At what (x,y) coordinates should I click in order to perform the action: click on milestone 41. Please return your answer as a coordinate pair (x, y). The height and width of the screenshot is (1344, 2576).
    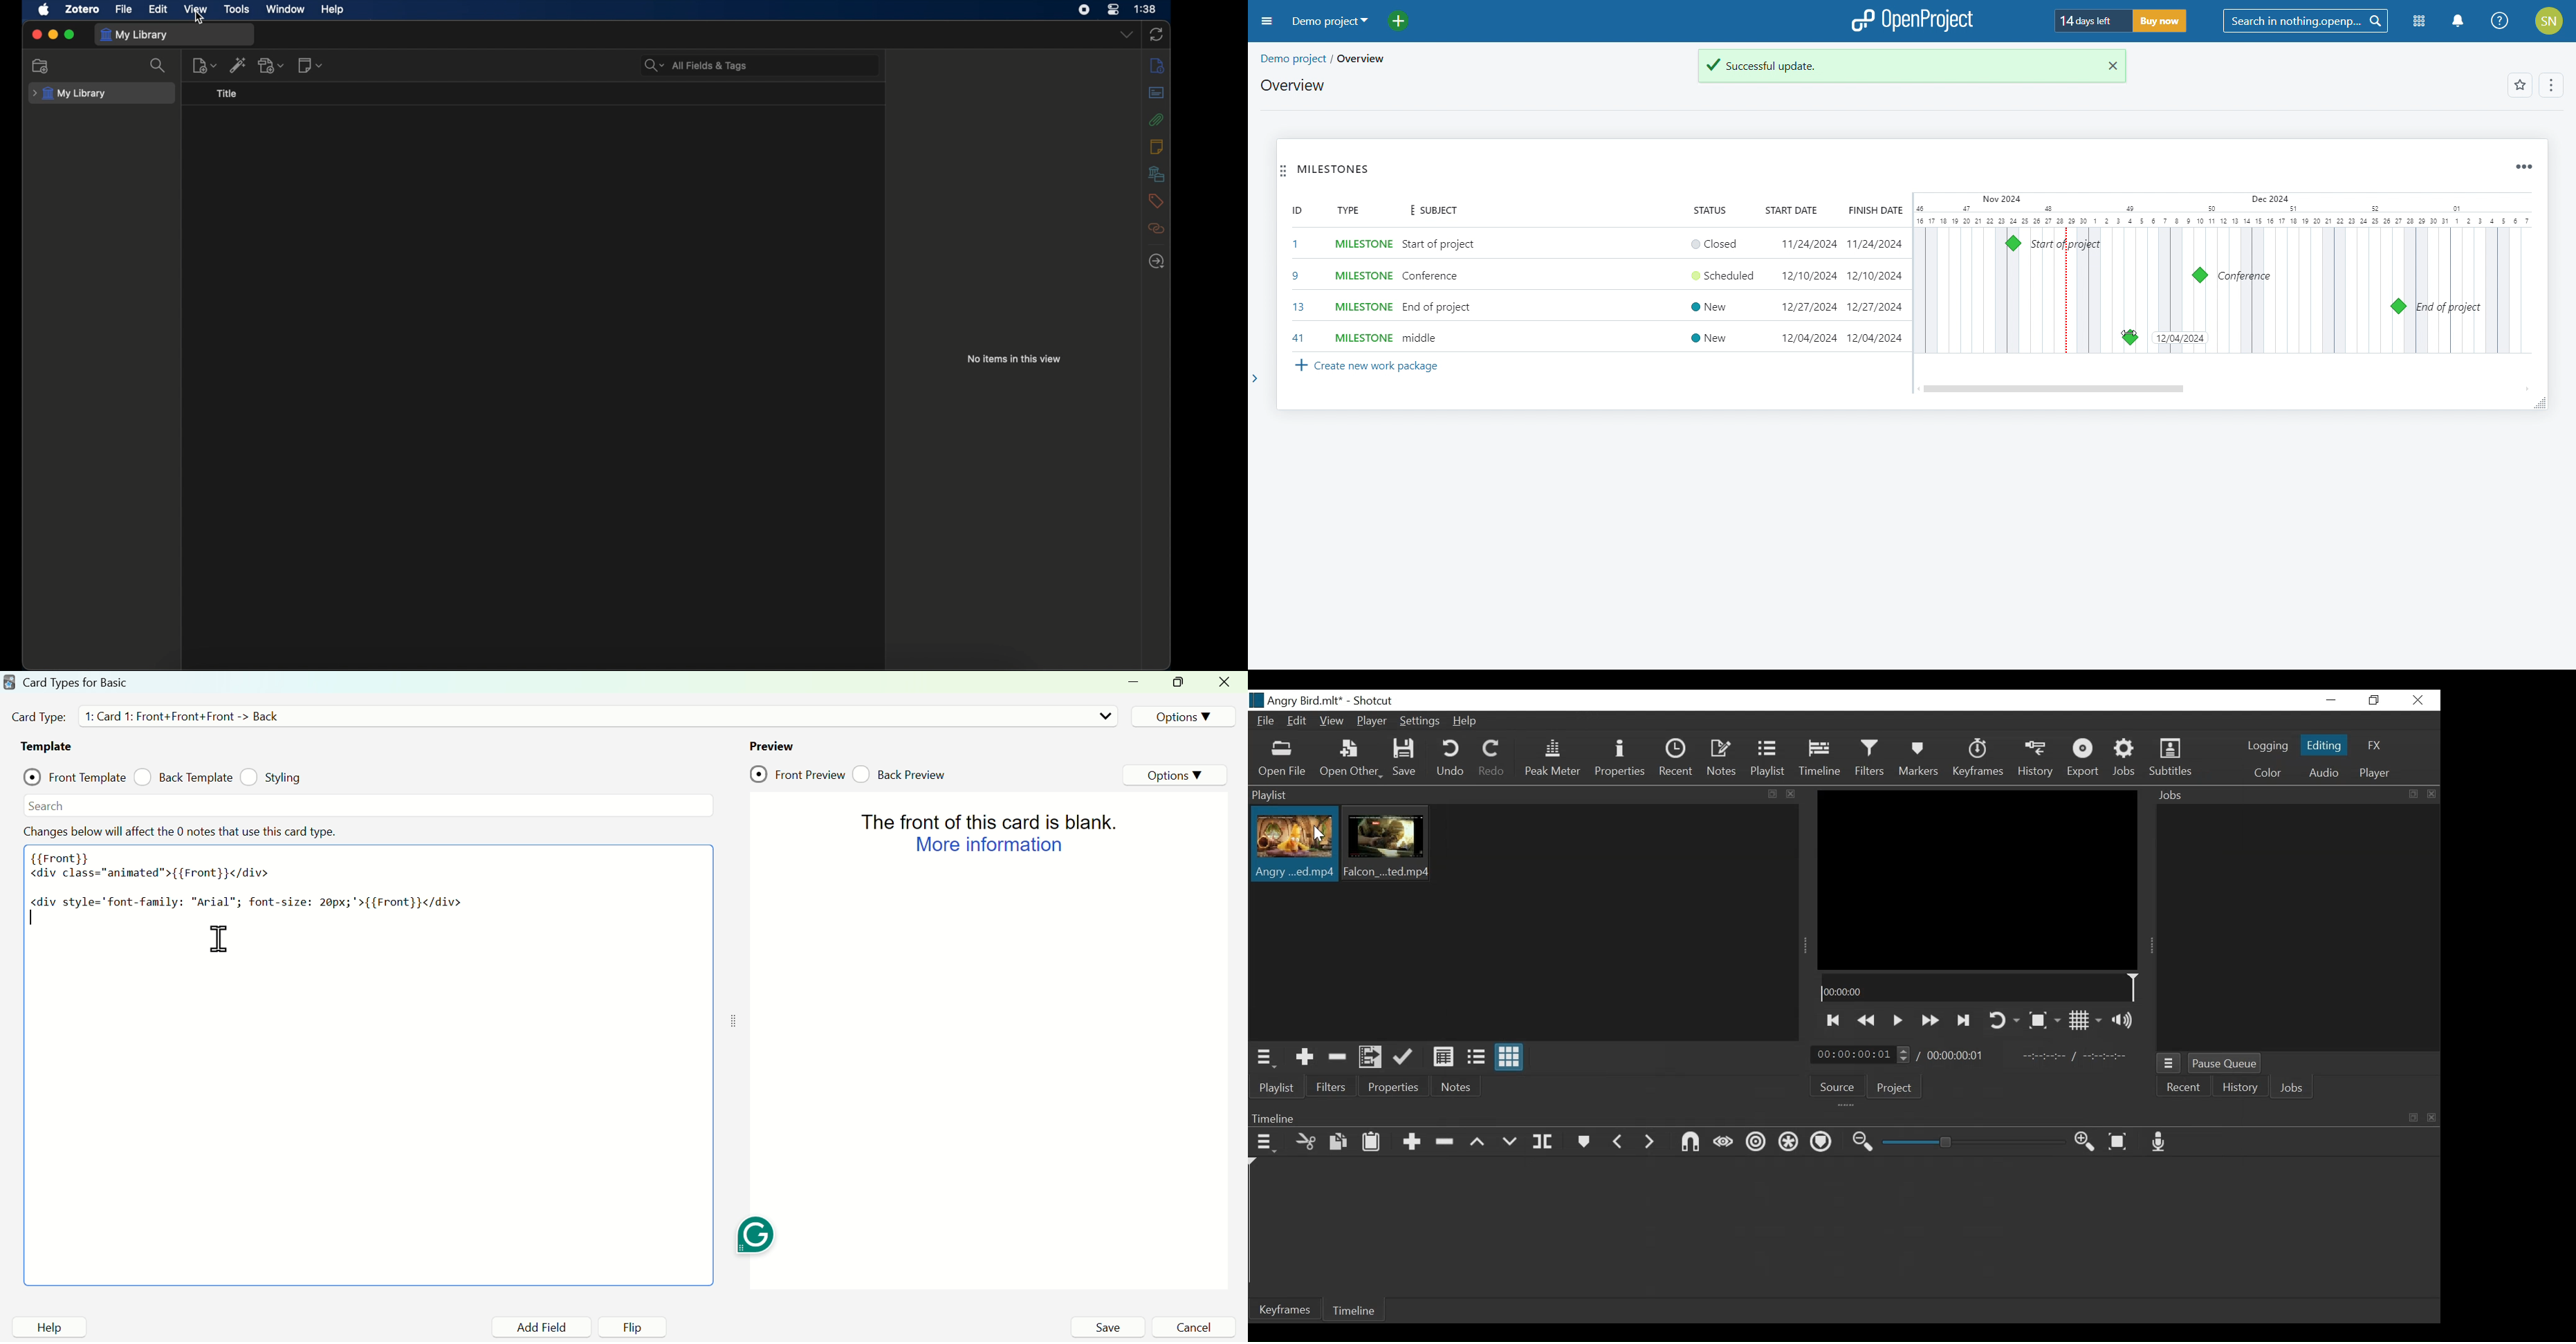
    Looking at the image, I should click on (2235, 337).